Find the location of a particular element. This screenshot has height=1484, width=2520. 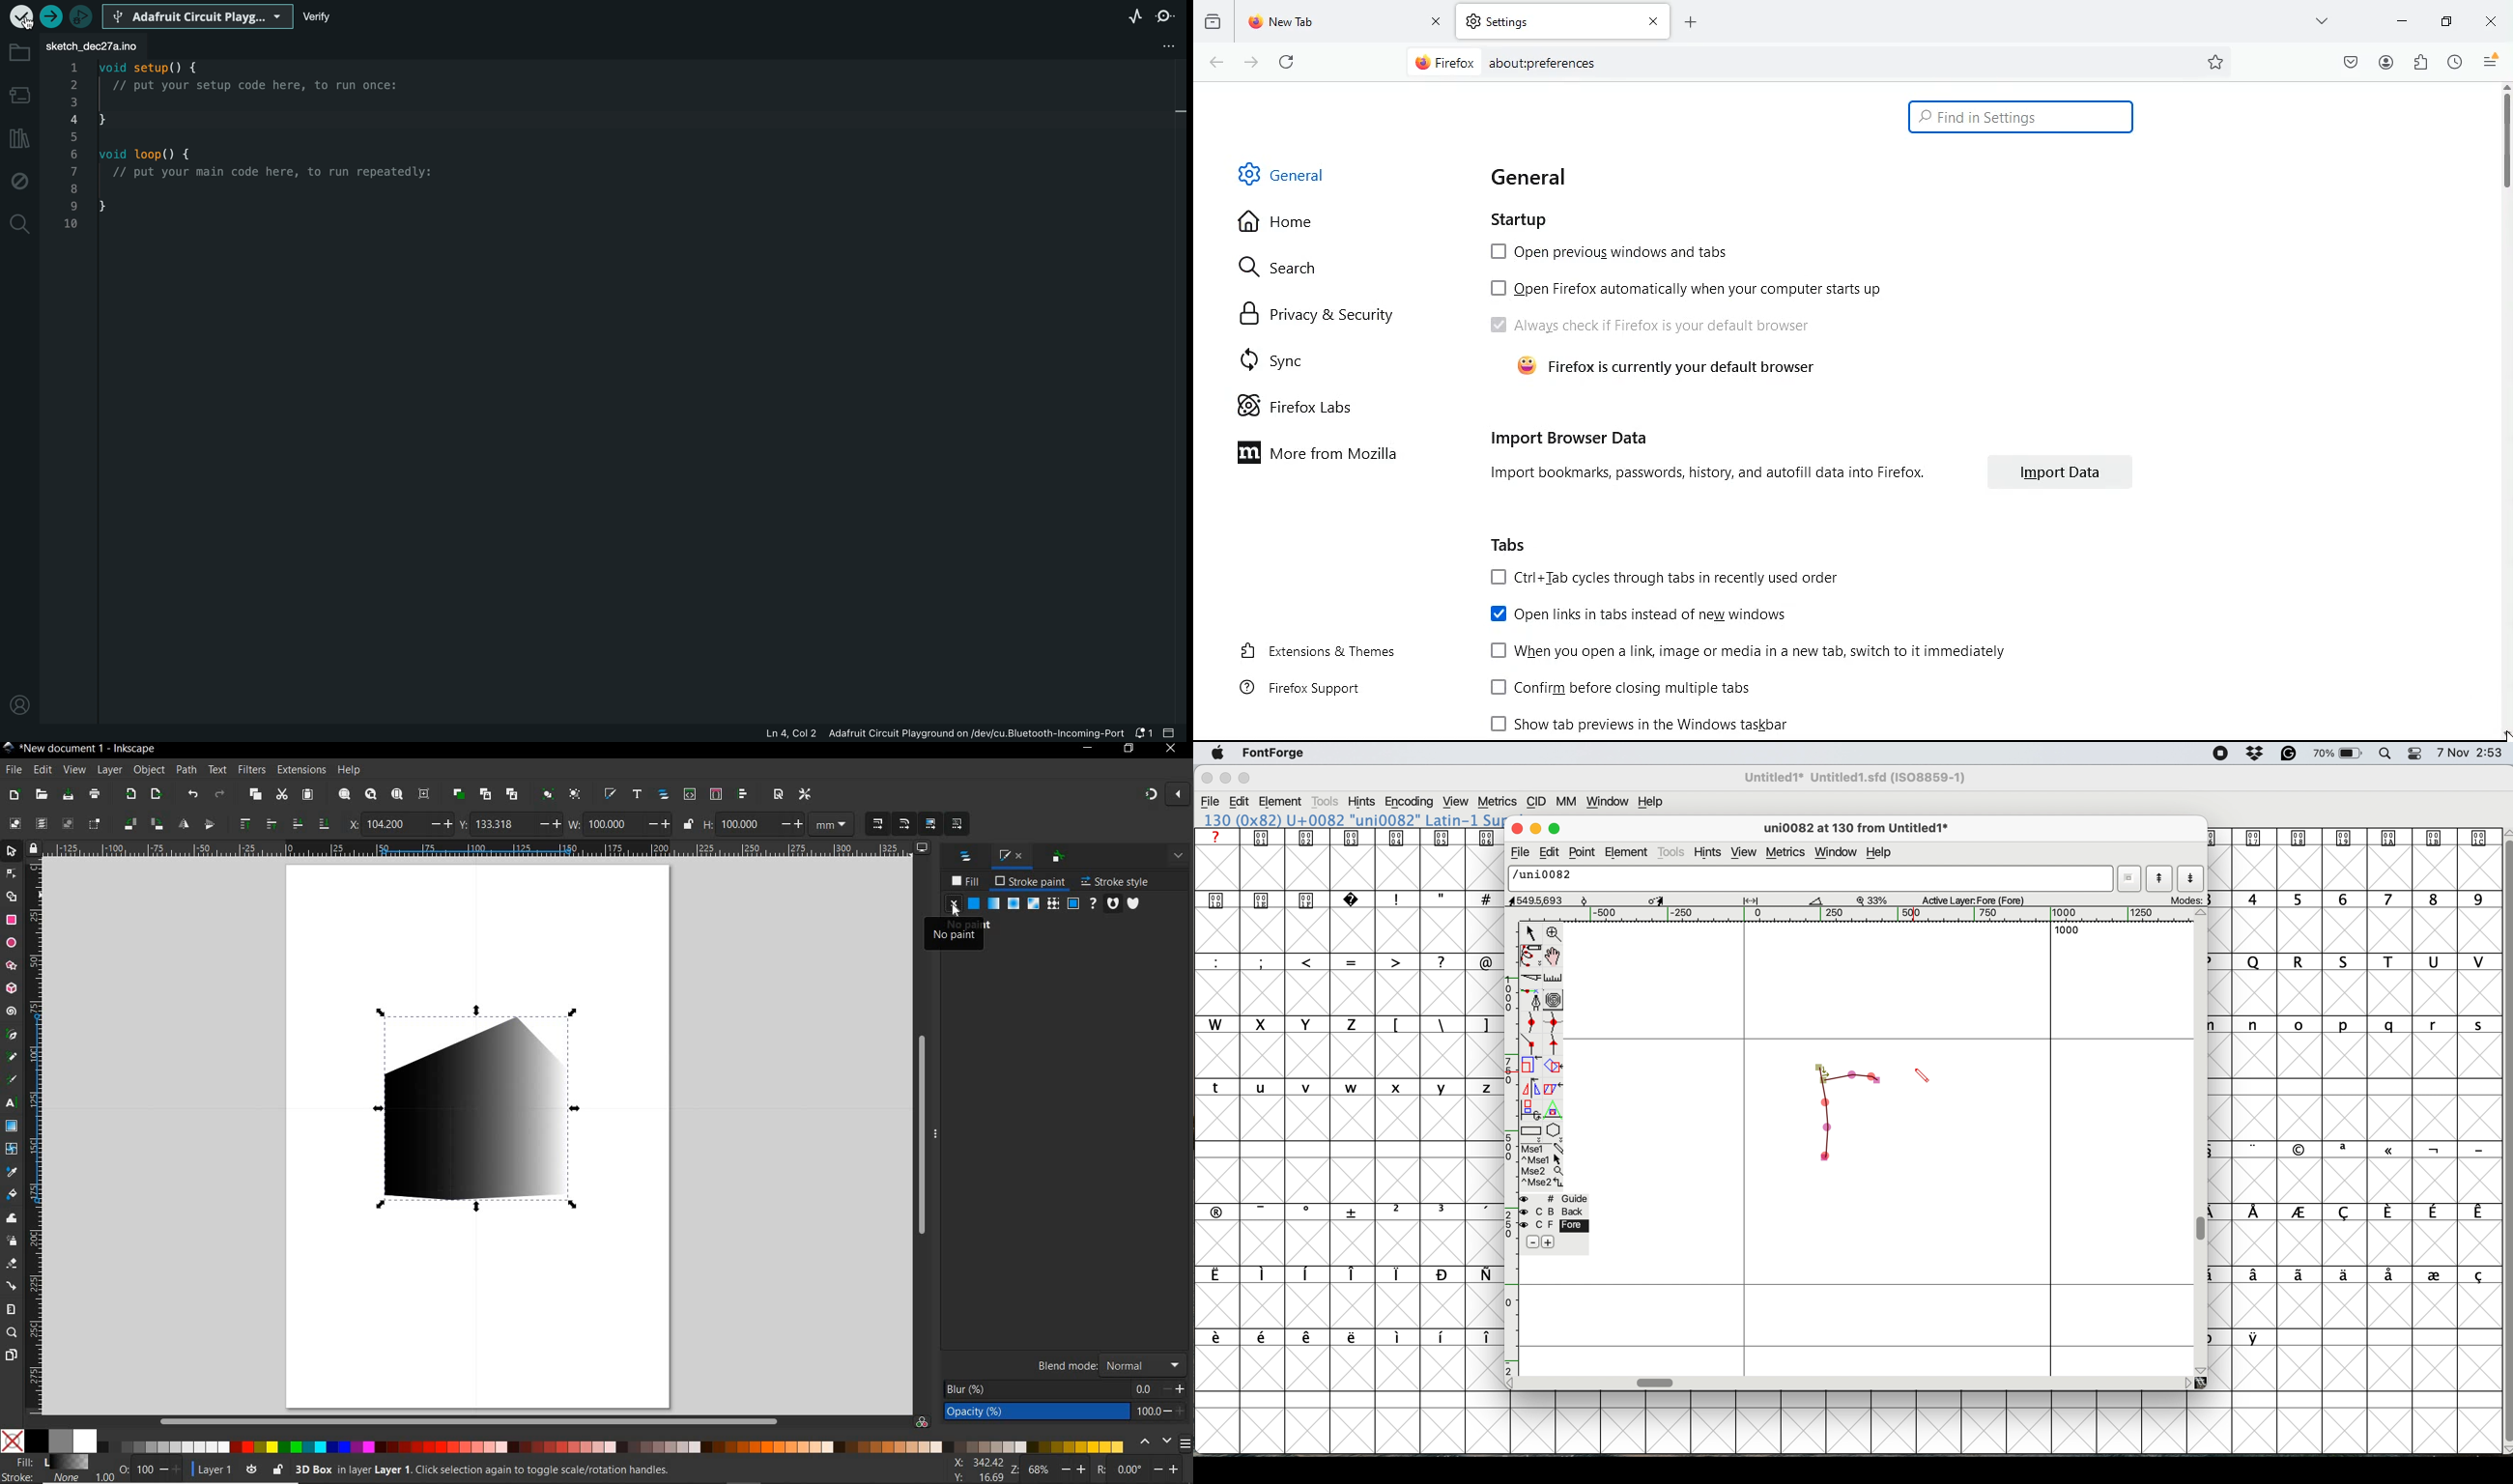

[J When you open a link, image or media in a new tab, switch to it immediately is located at coordinates (1747, 651).